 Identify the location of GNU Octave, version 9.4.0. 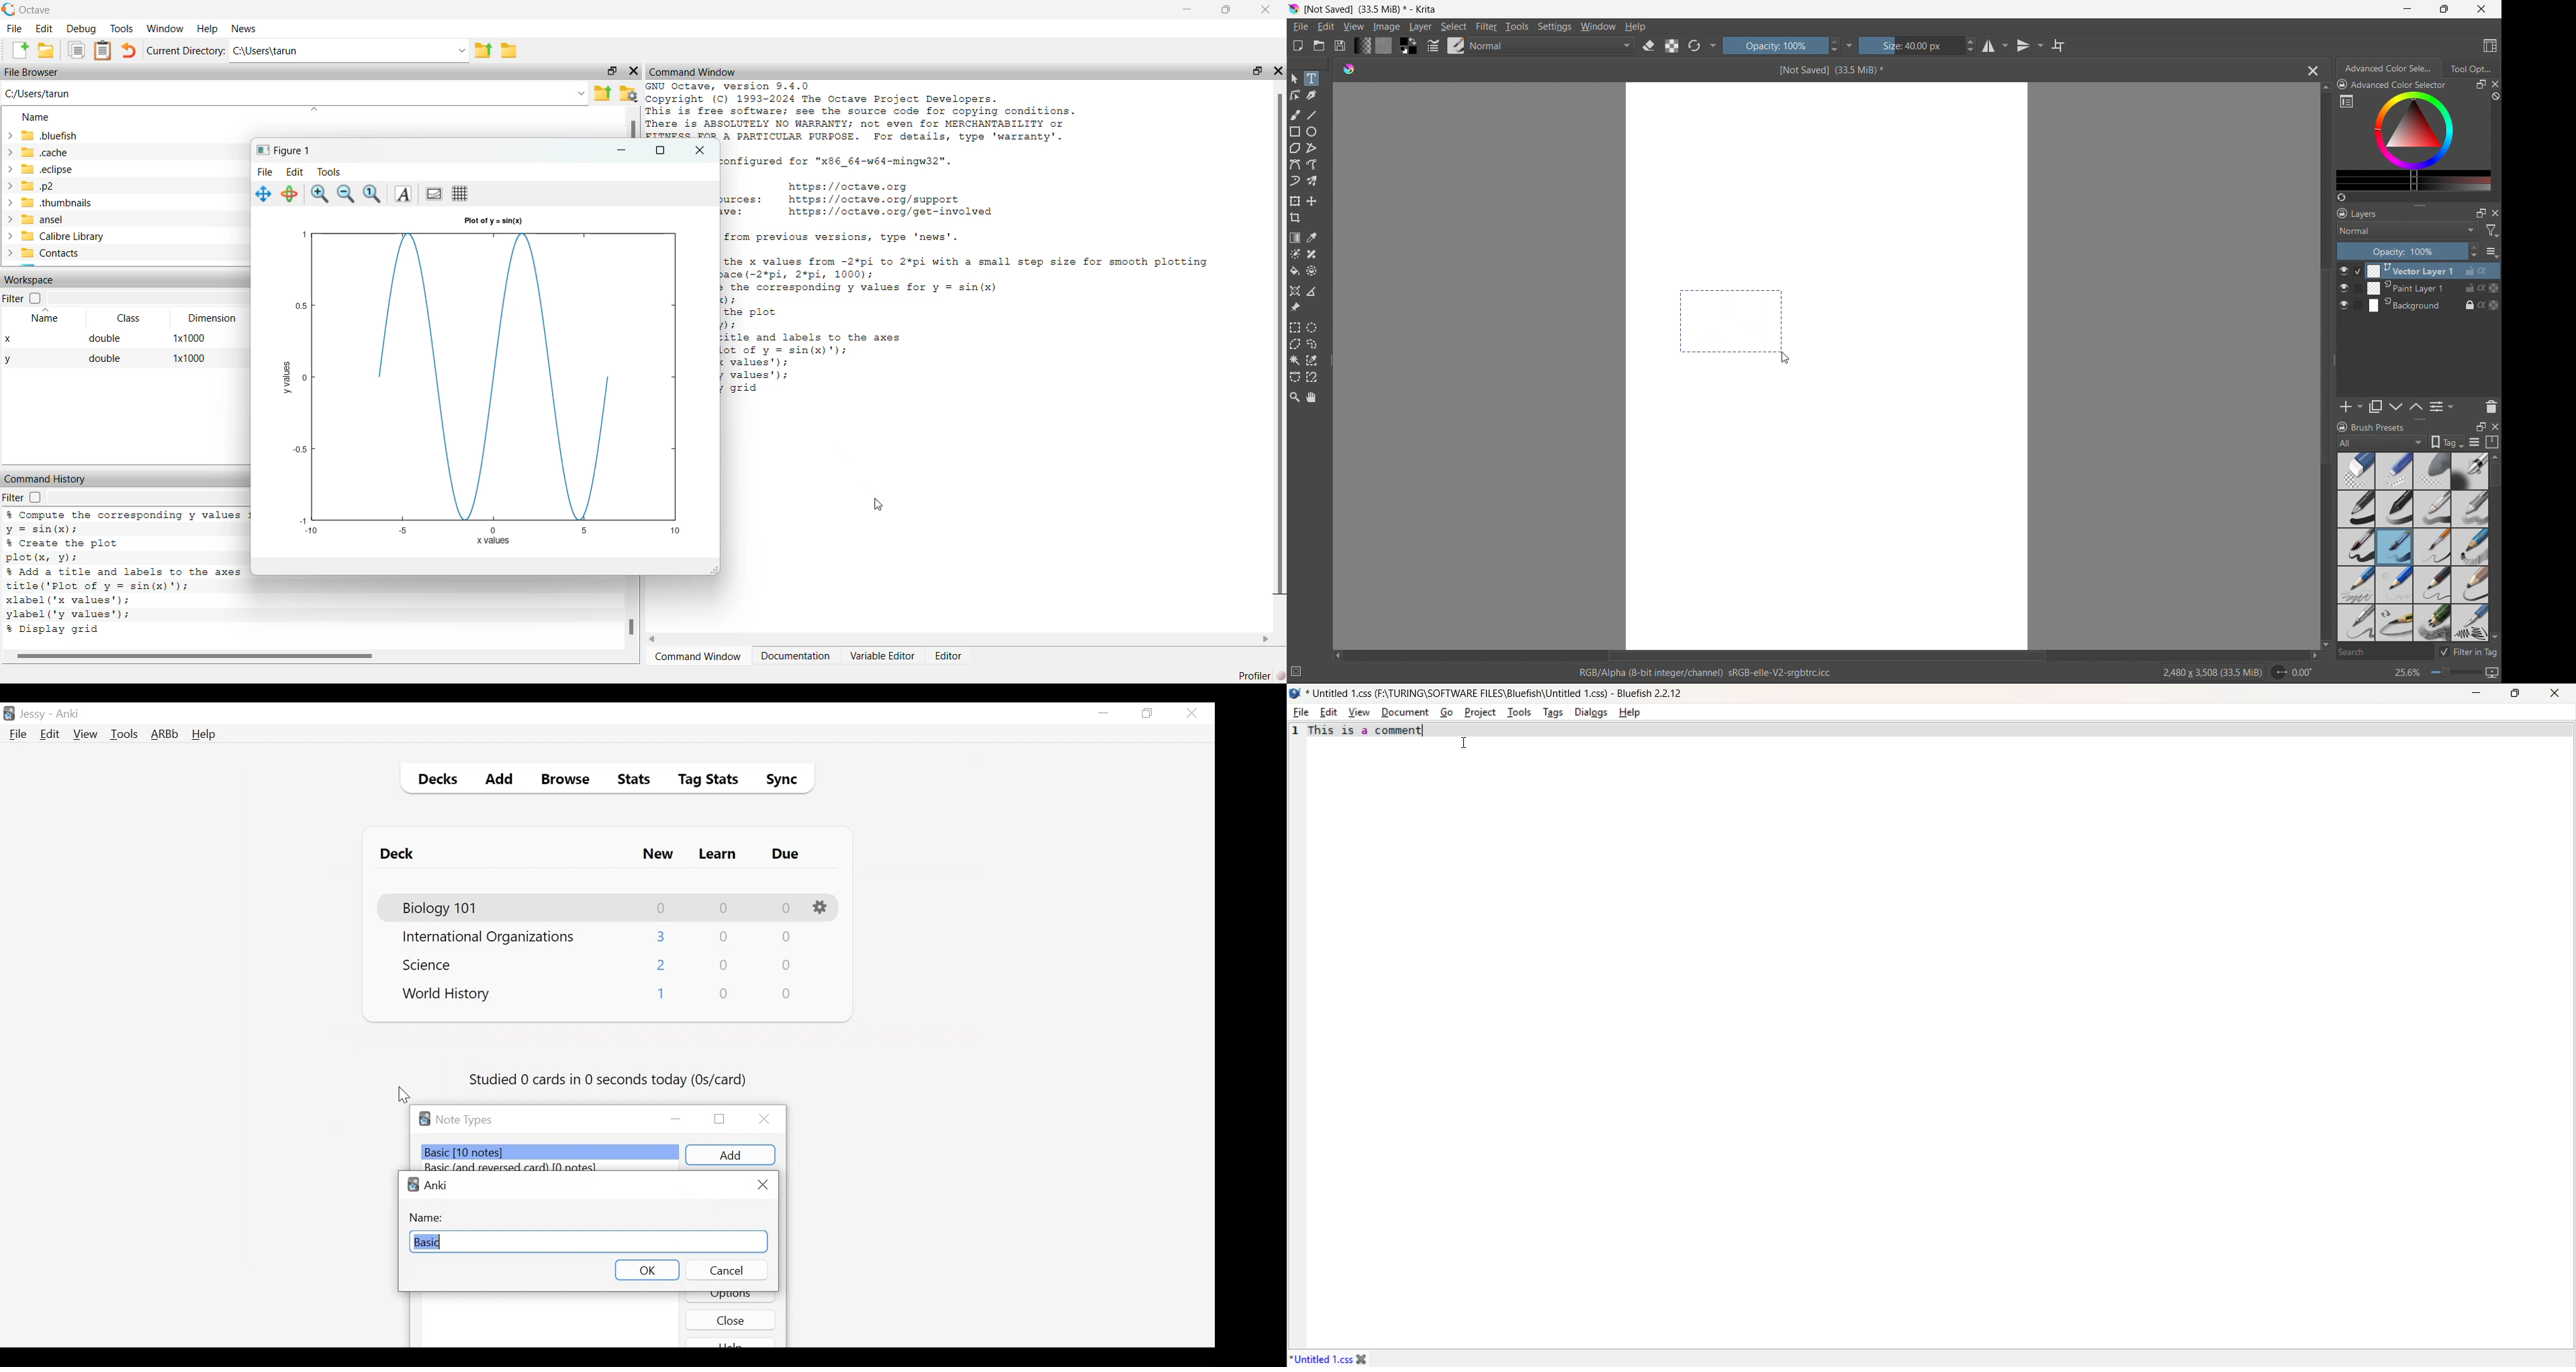
(730, 86).